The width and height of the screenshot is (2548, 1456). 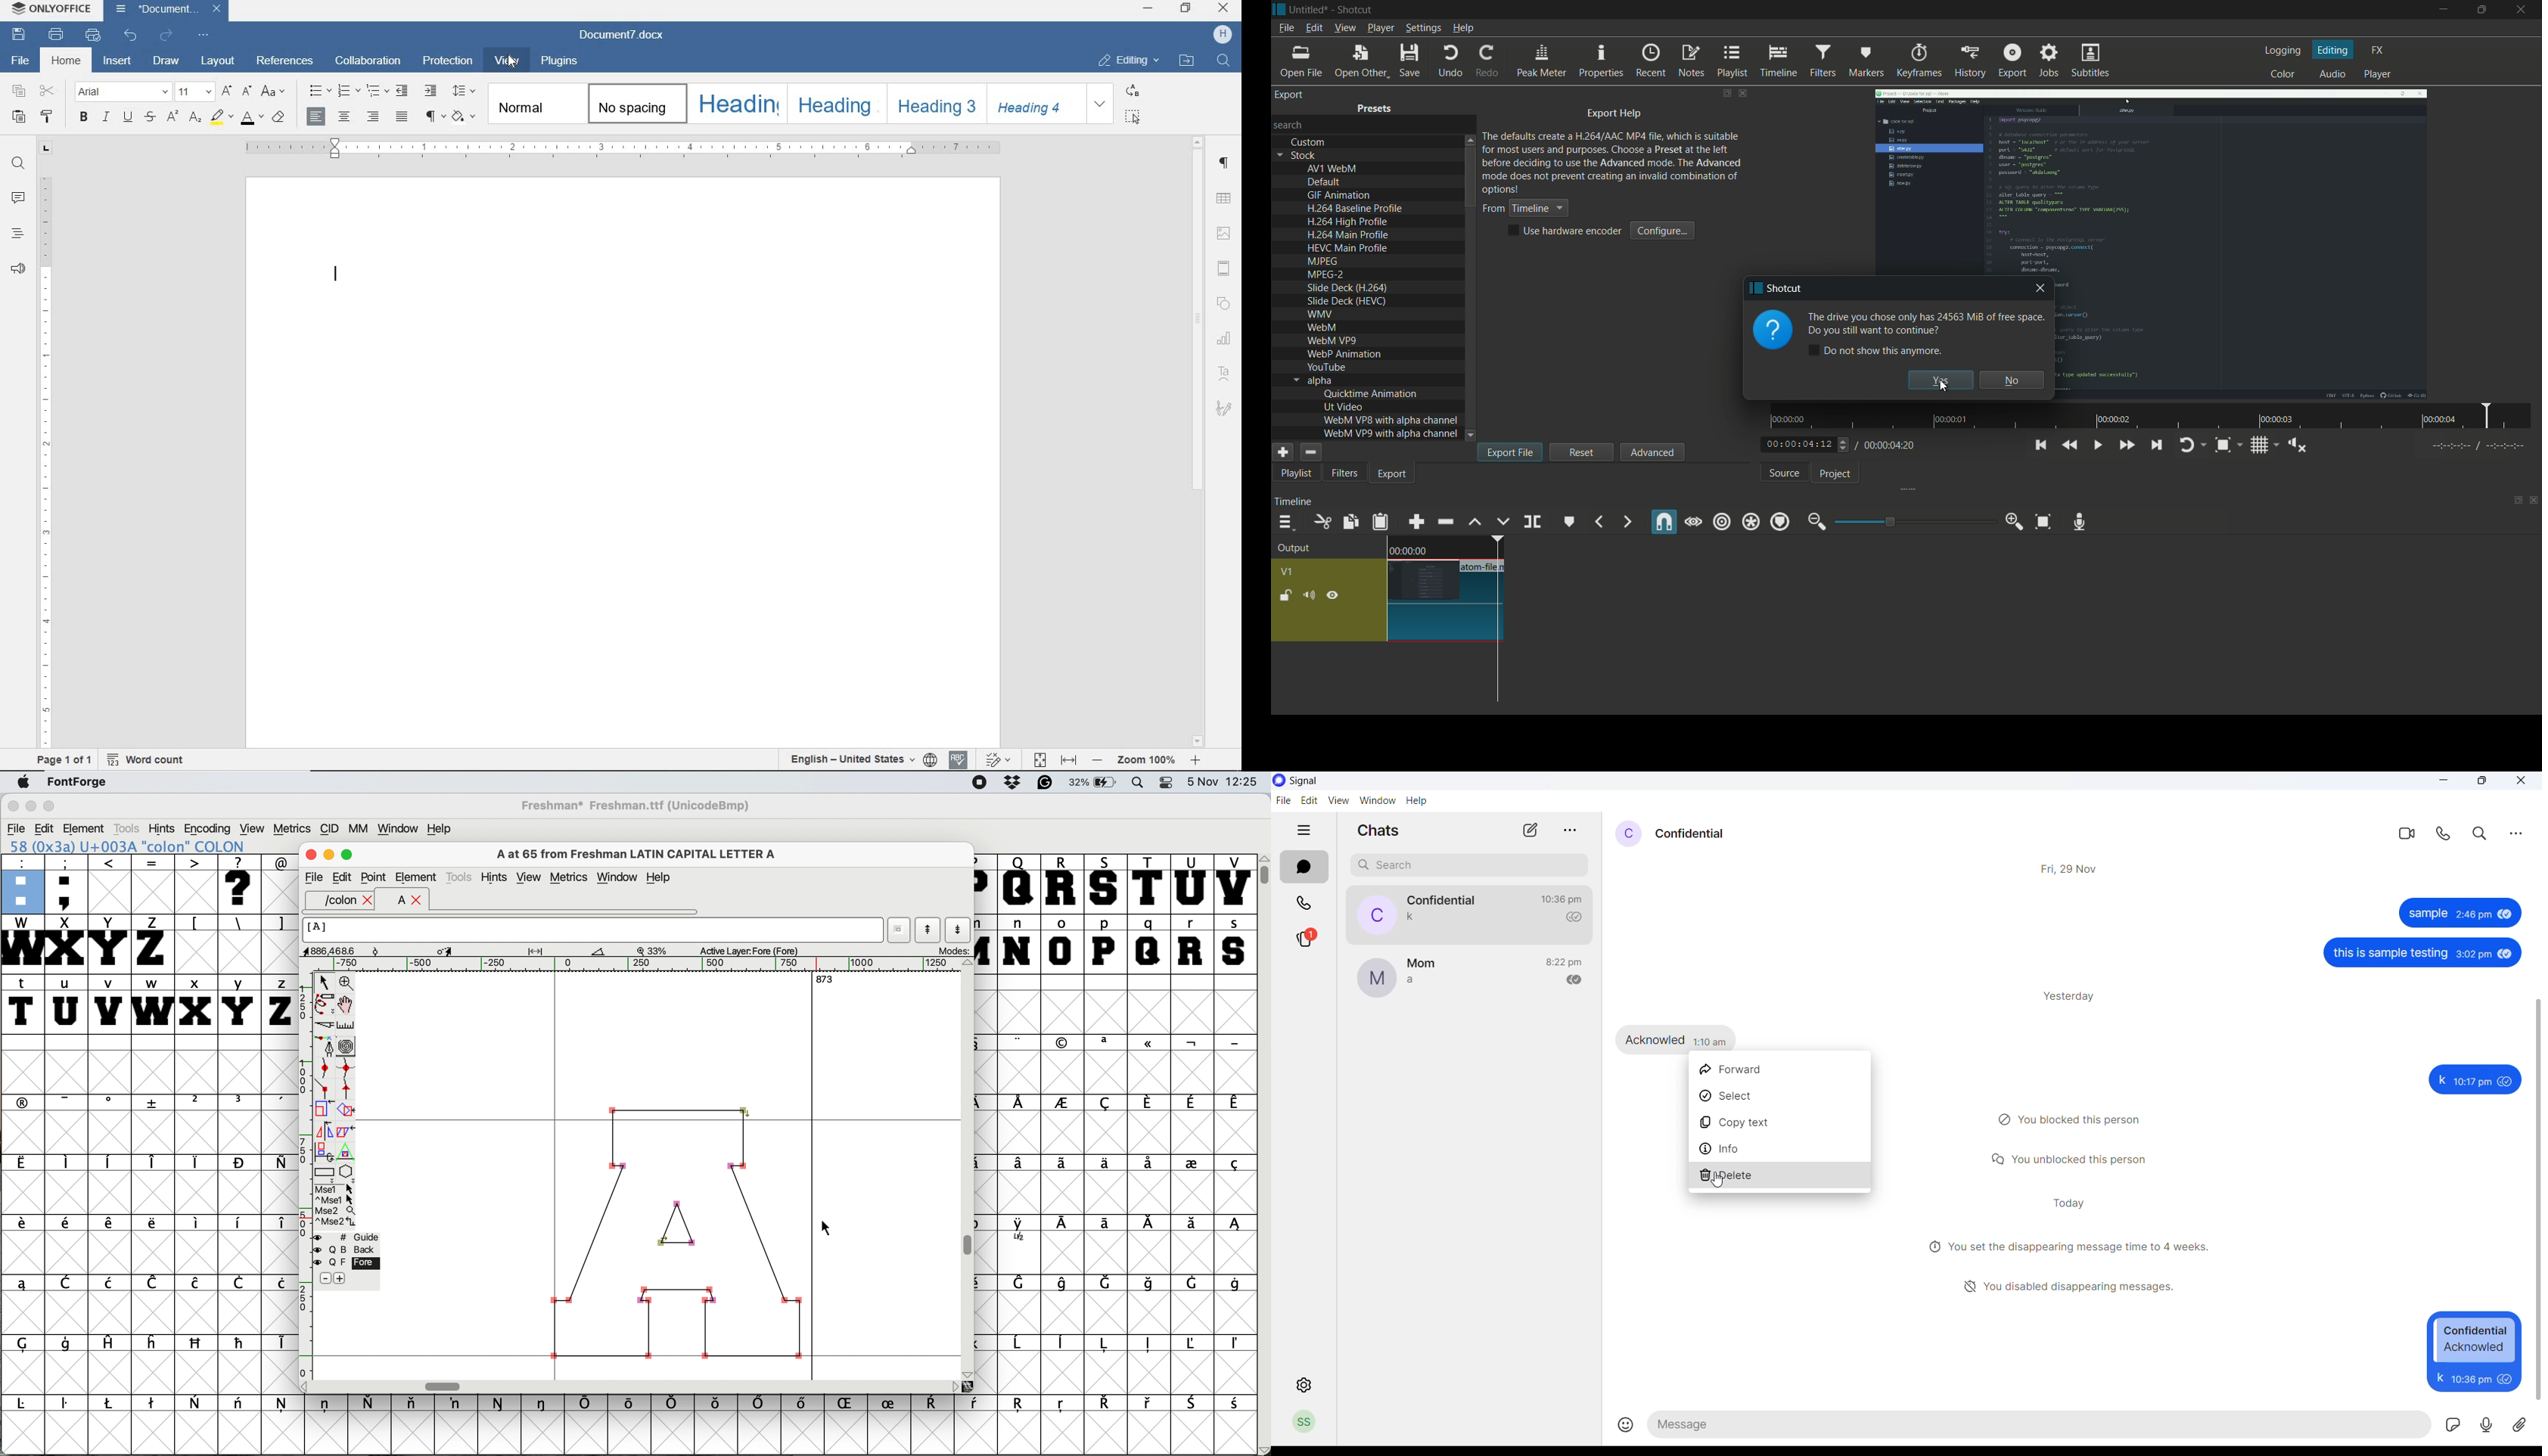 I want to click on export, so click(x=1393, y=476).